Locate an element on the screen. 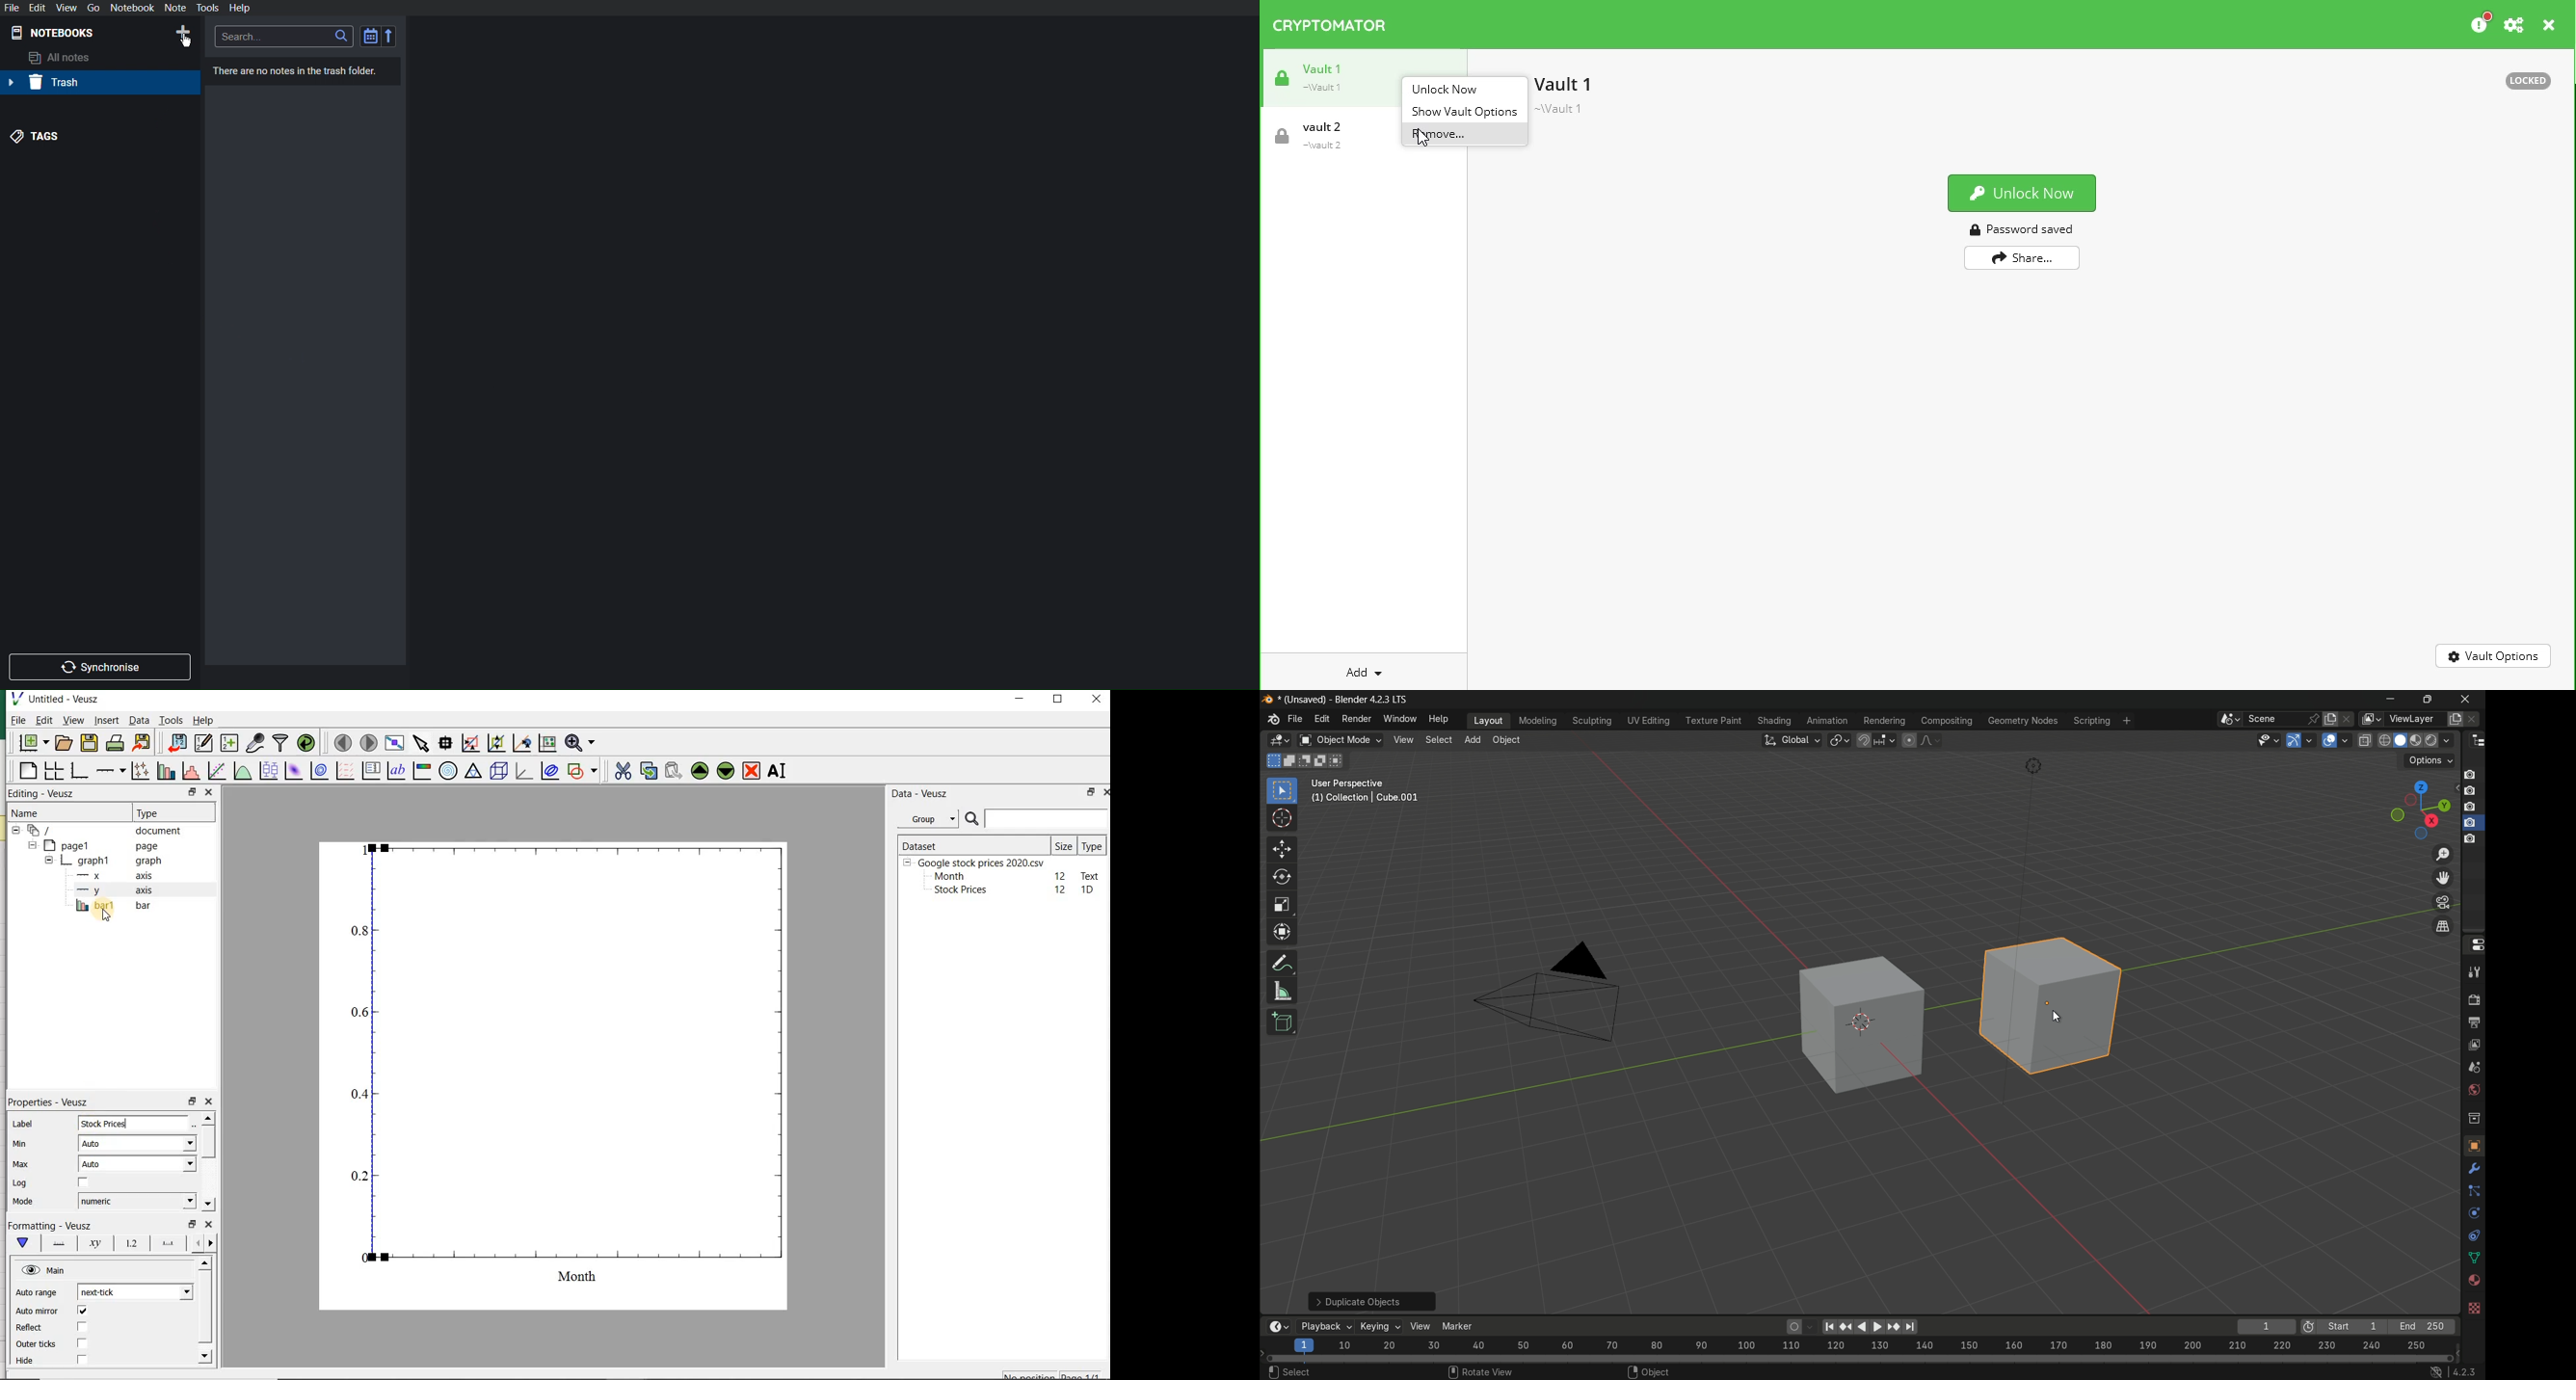 Image resolution: width=2576 pixels, height=1400 pixels. Tools is located at coordinates (207, 7).